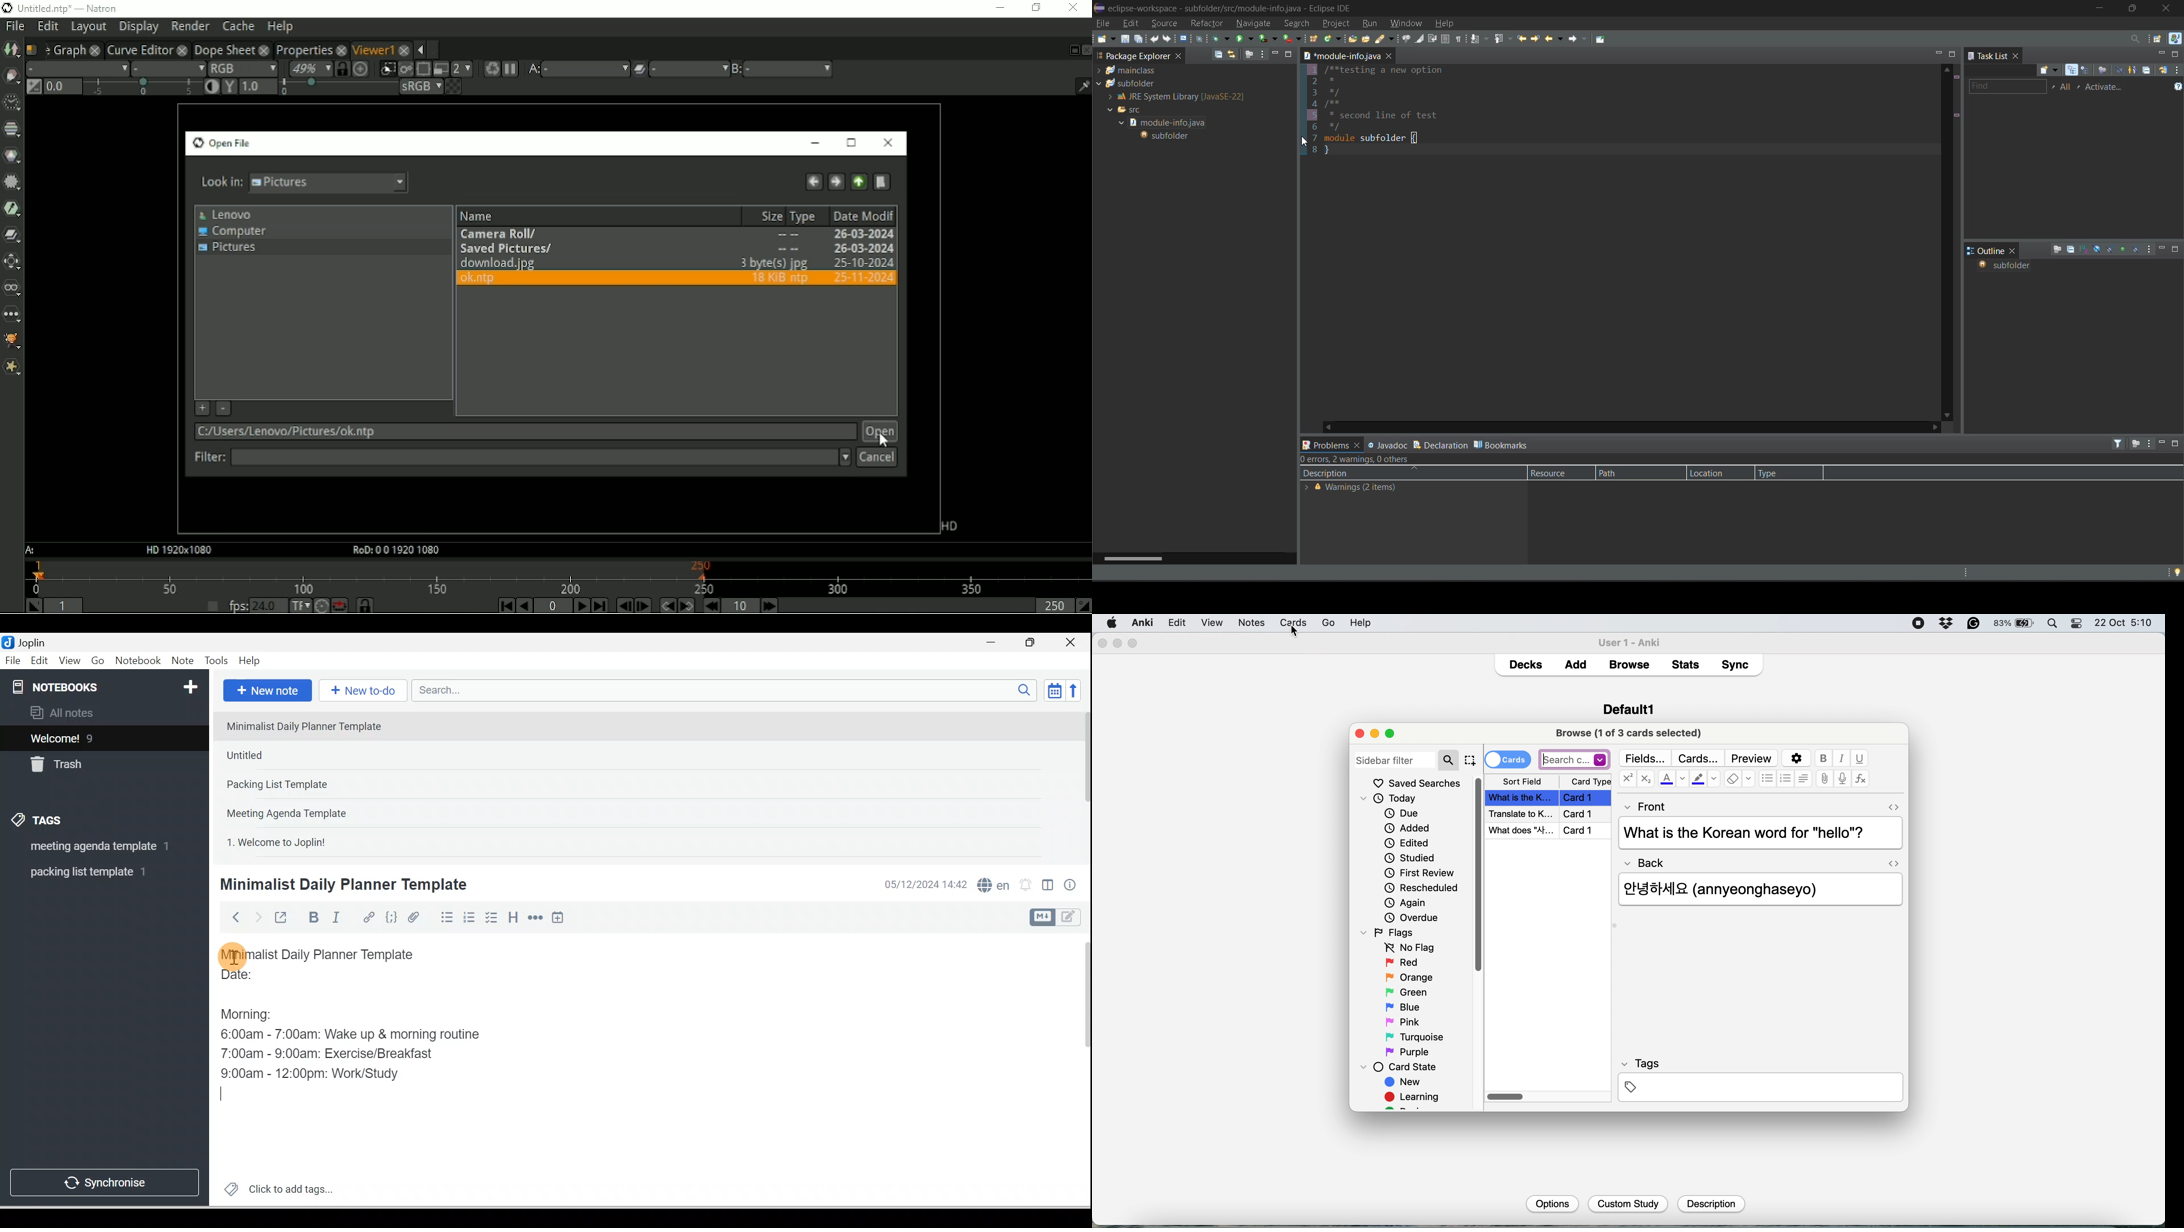 This screenshot has height=1232, width=2184. Describe the element at coordinates (1470, 760) in the screenshot. I see `selection tool` at that location.